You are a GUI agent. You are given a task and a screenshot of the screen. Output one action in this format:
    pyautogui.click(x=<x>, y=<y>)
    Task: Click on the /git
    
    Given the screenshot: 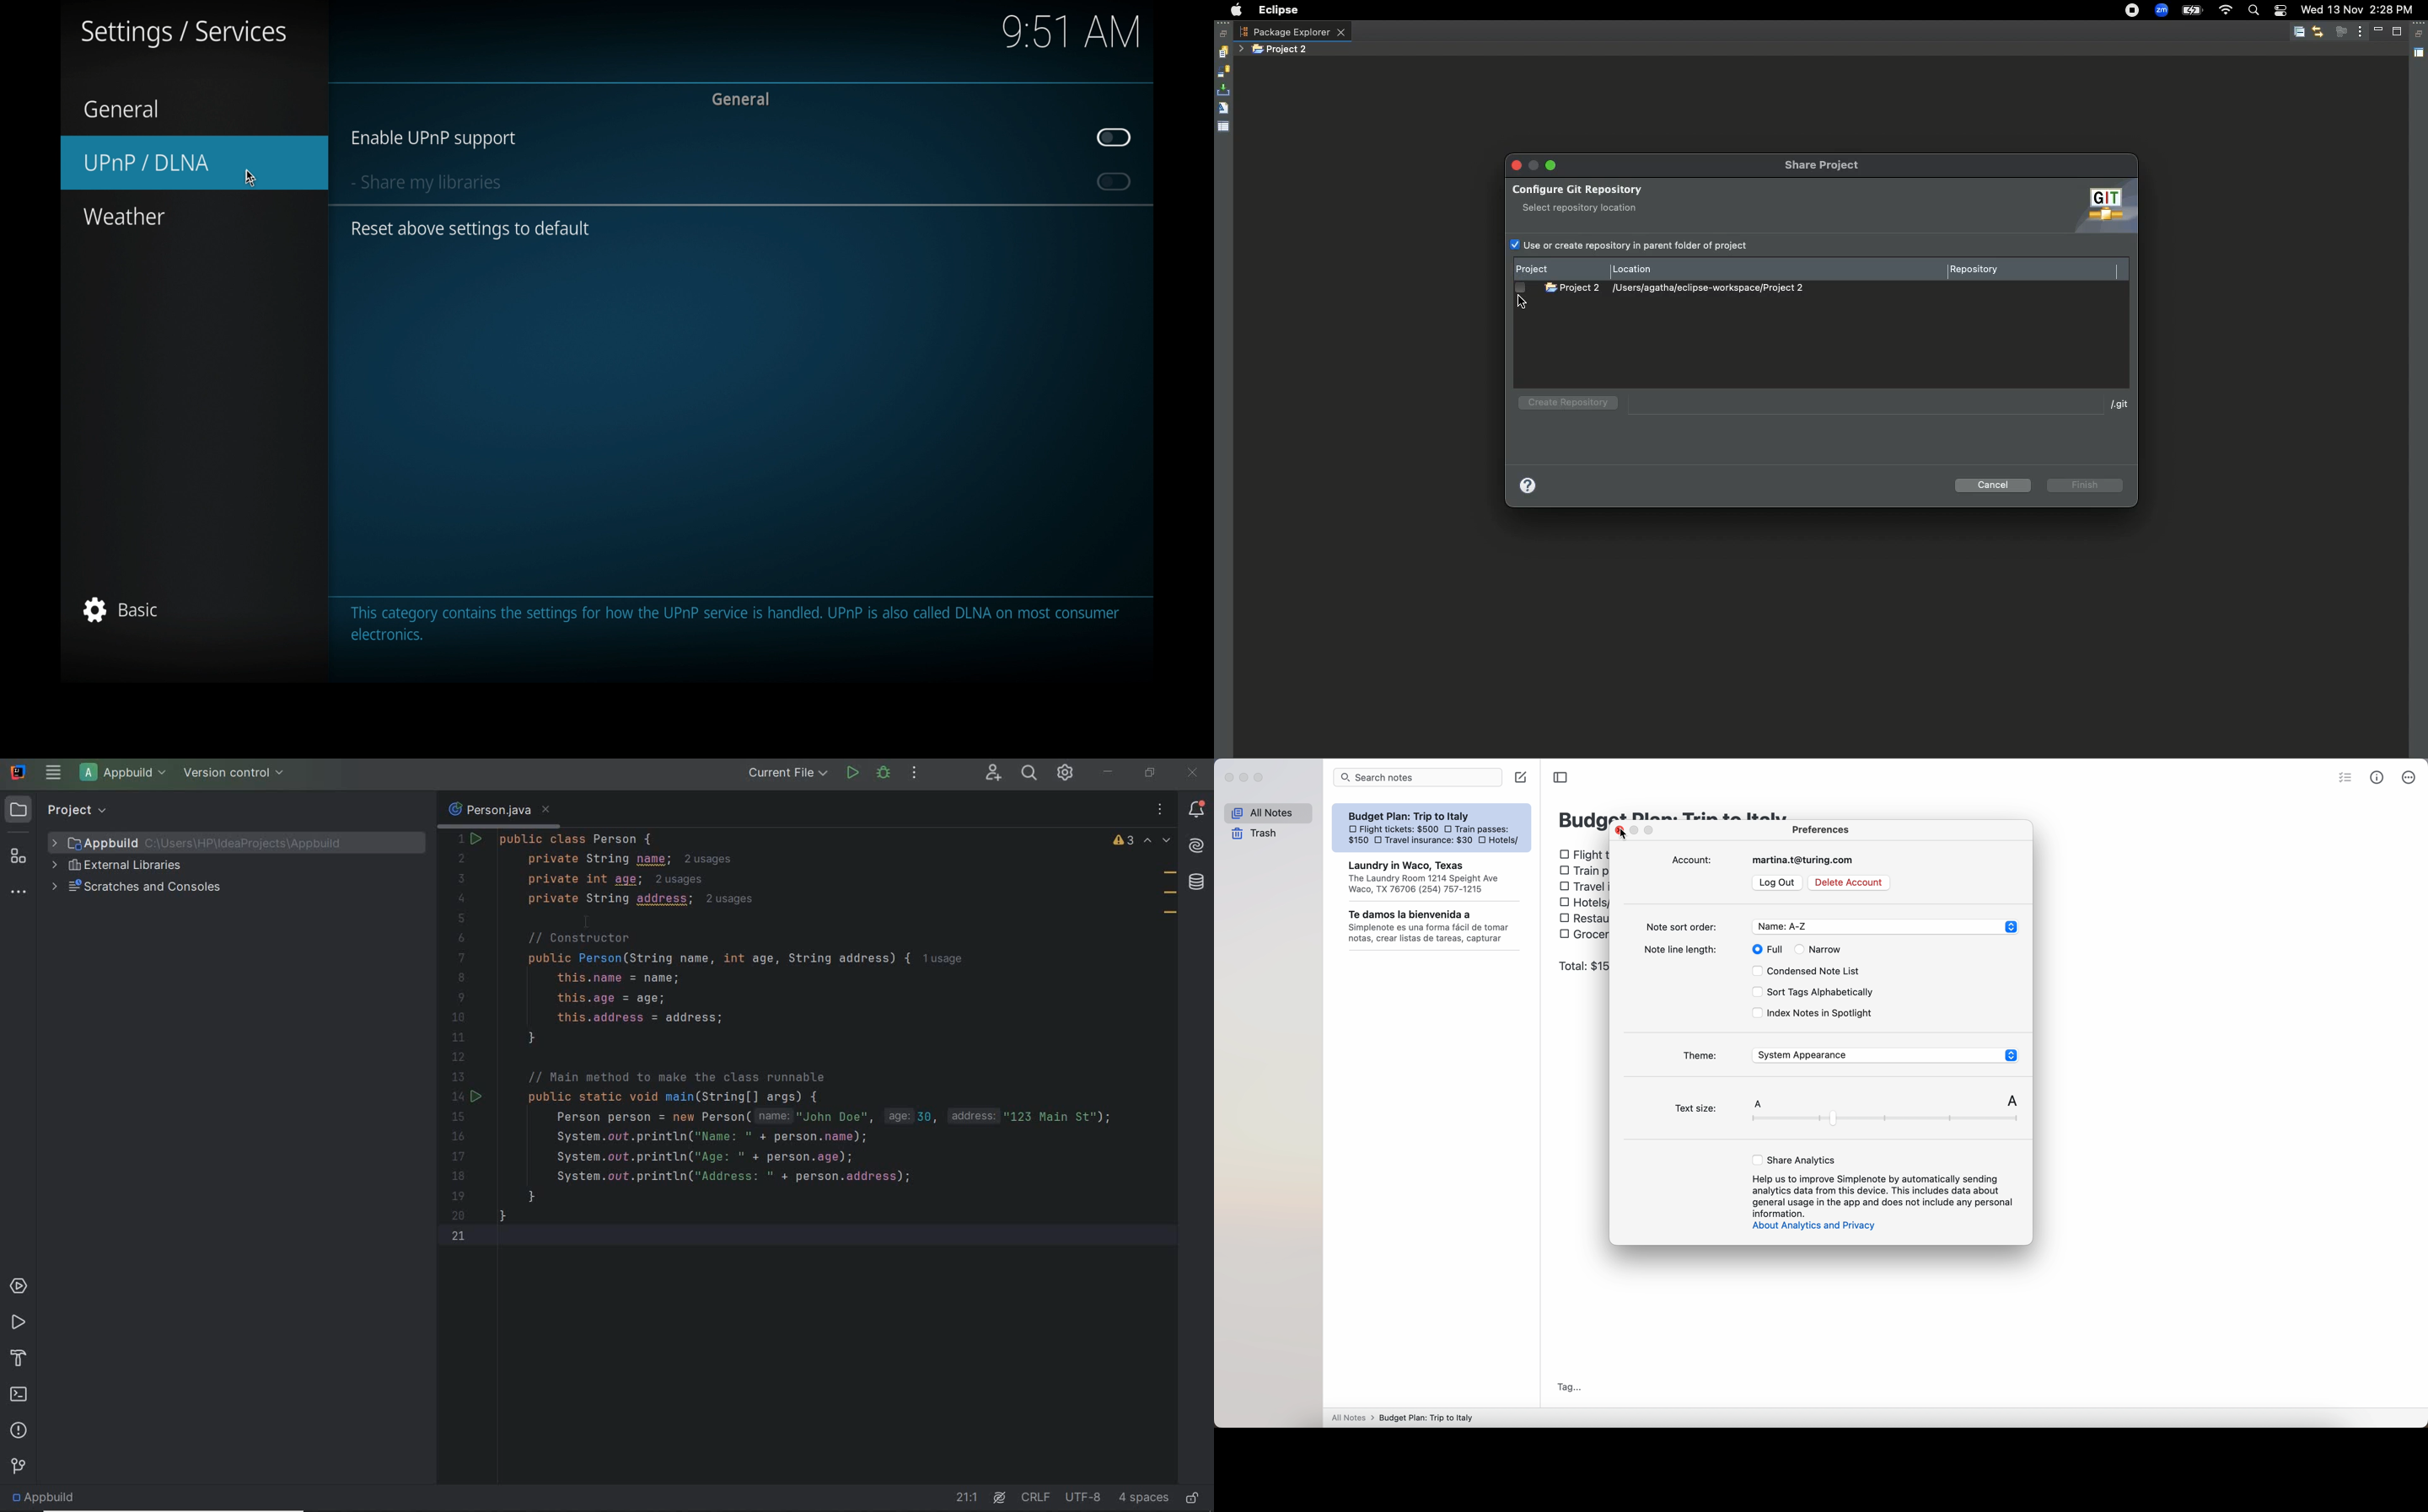 What is the action you would take?
    pyautogui.click(x=2113, y=404)
    